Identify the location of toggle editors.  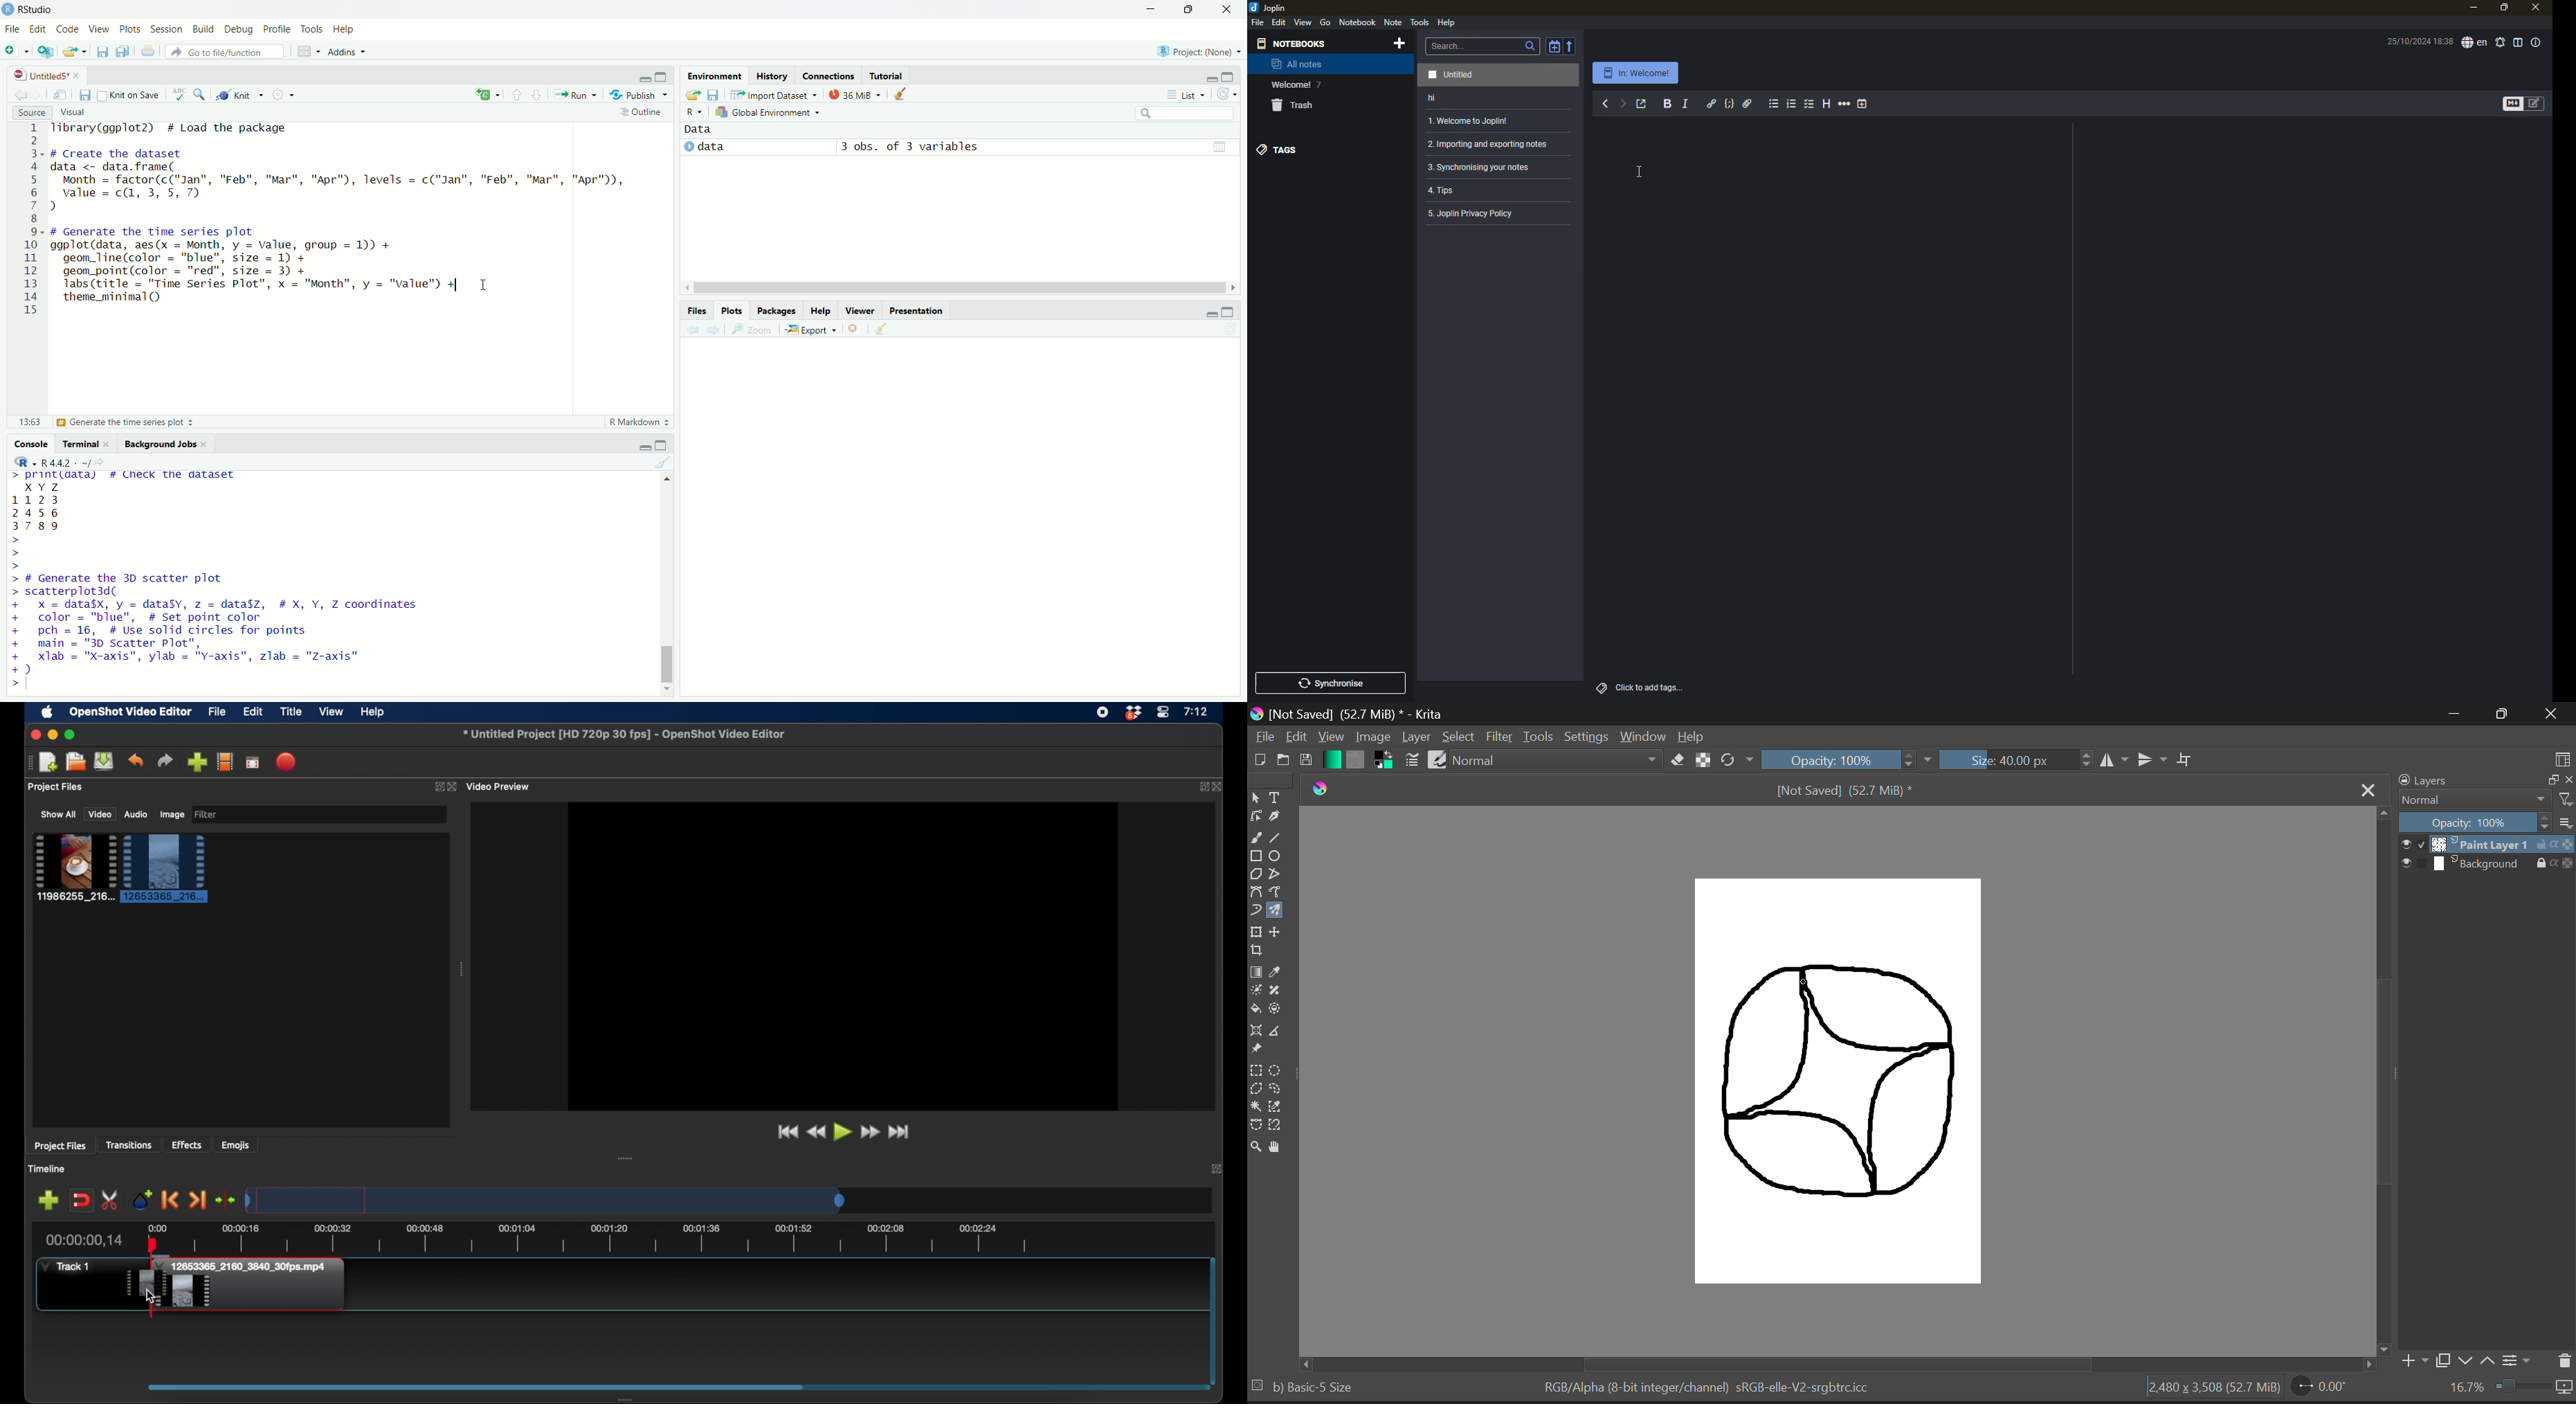
(2534, 103).